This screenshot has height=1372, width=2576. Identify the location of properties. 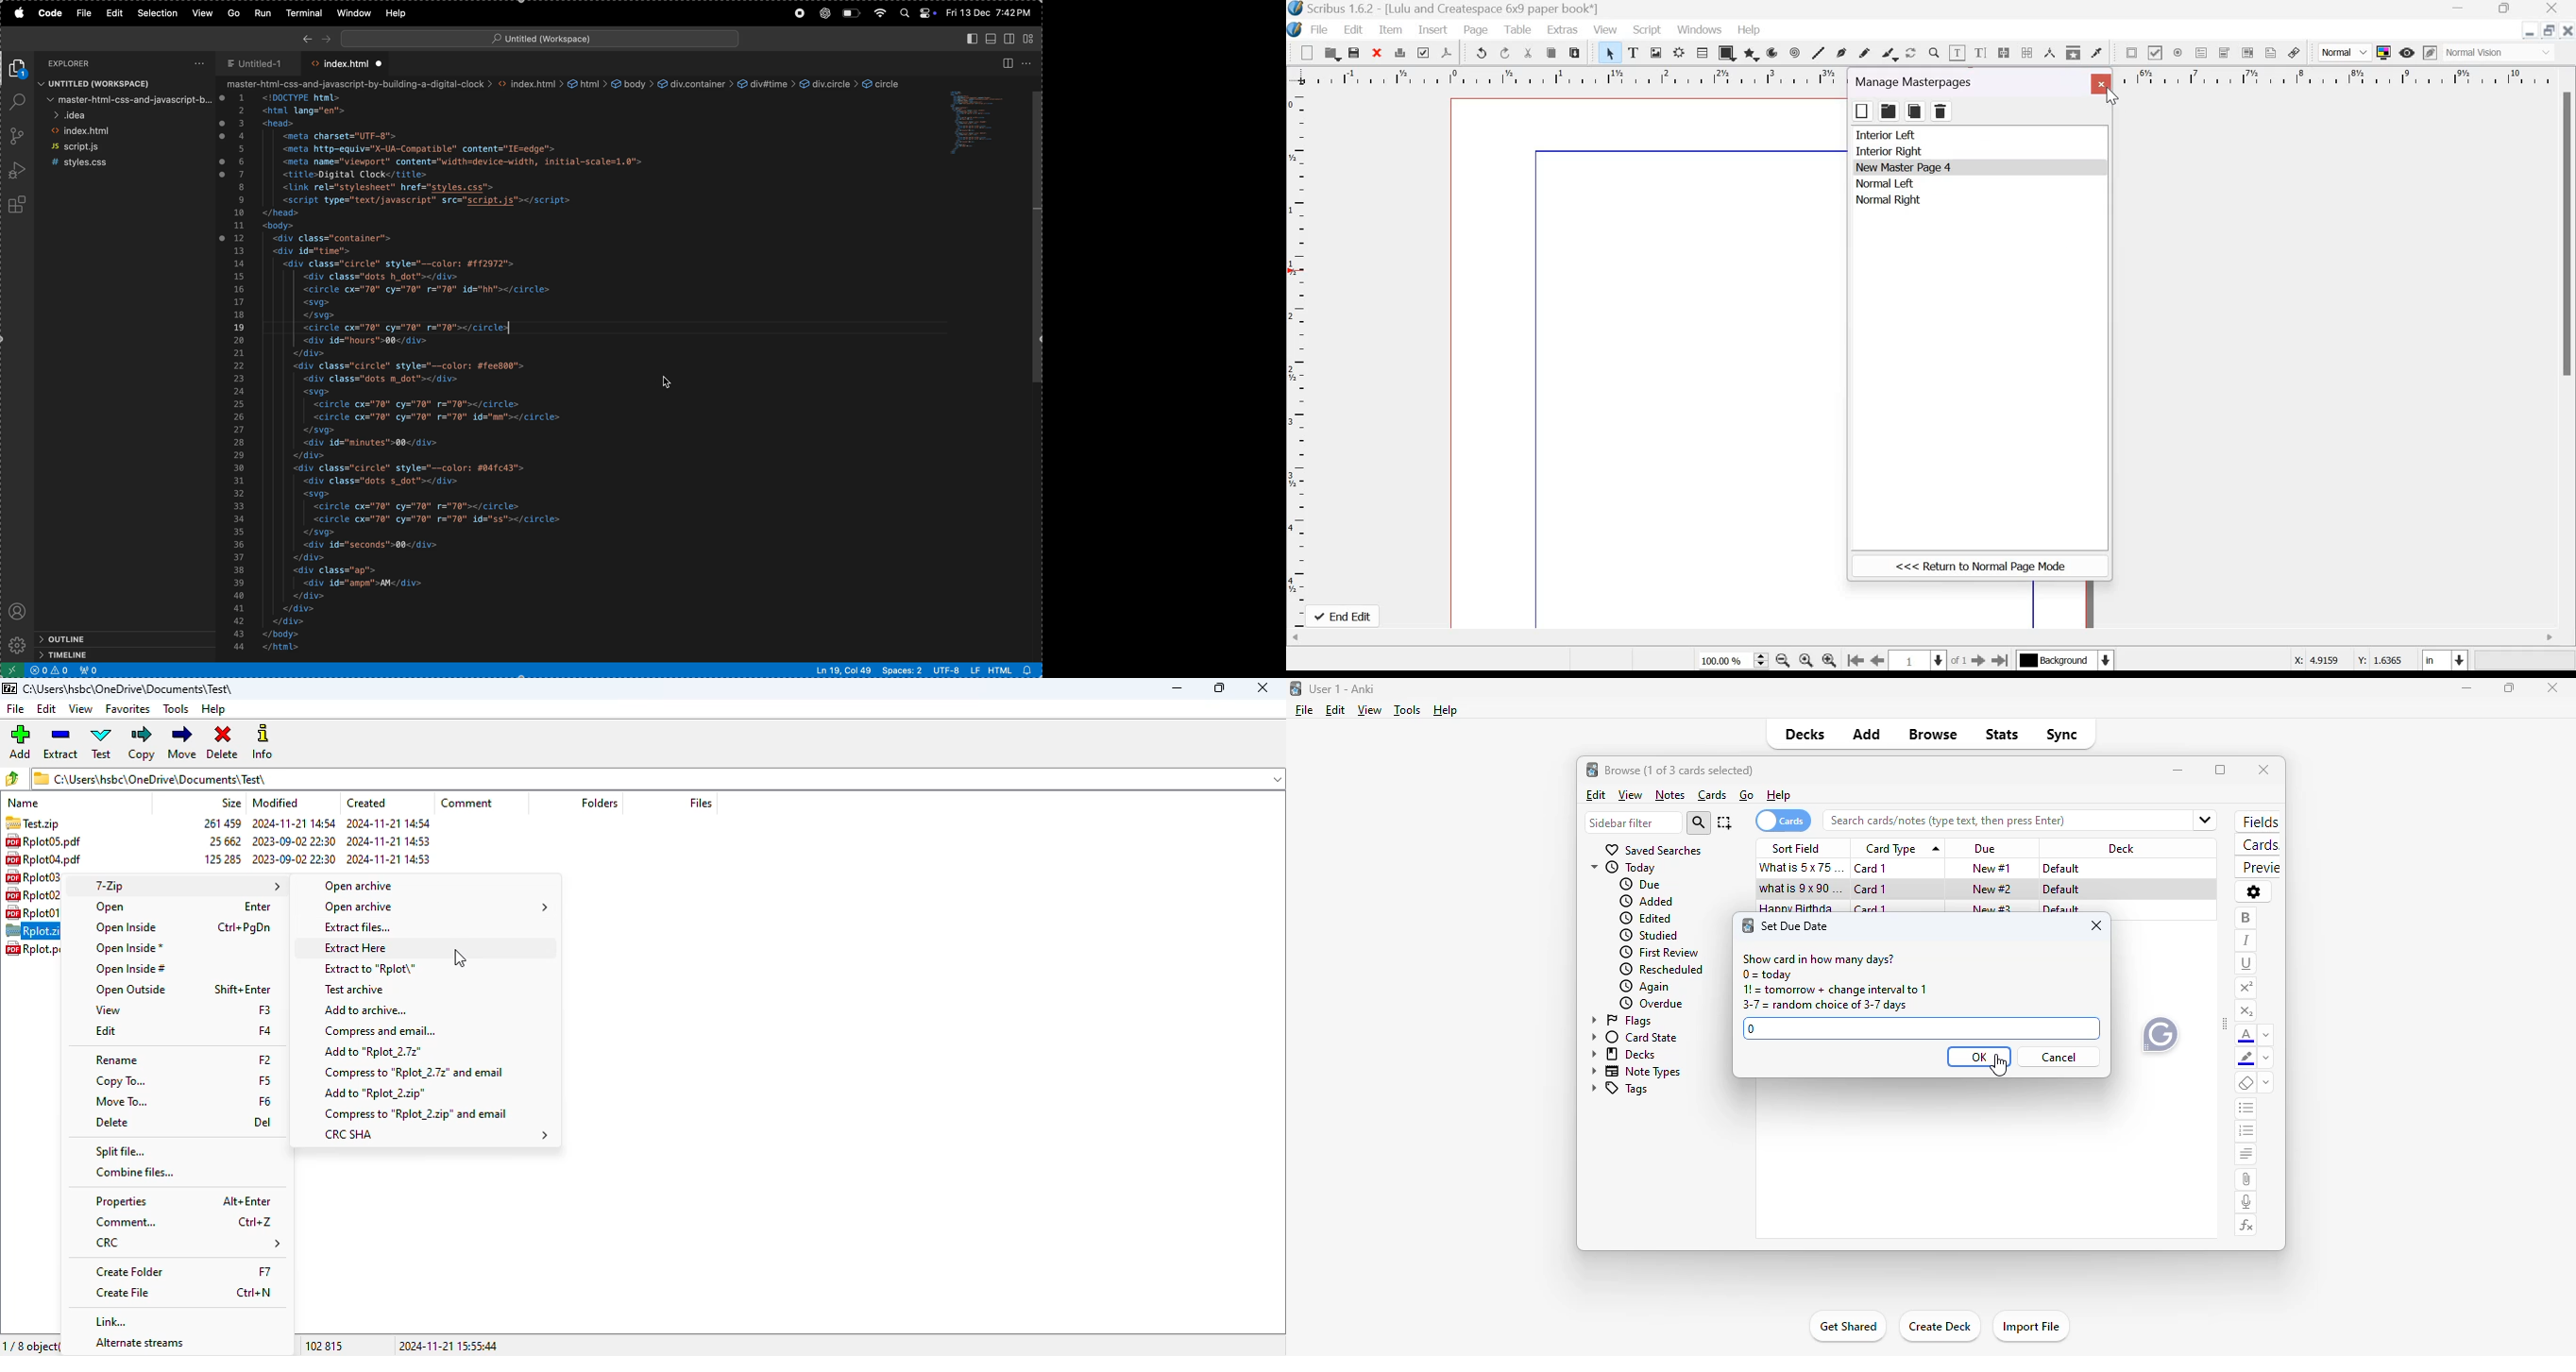
(121, 1202).